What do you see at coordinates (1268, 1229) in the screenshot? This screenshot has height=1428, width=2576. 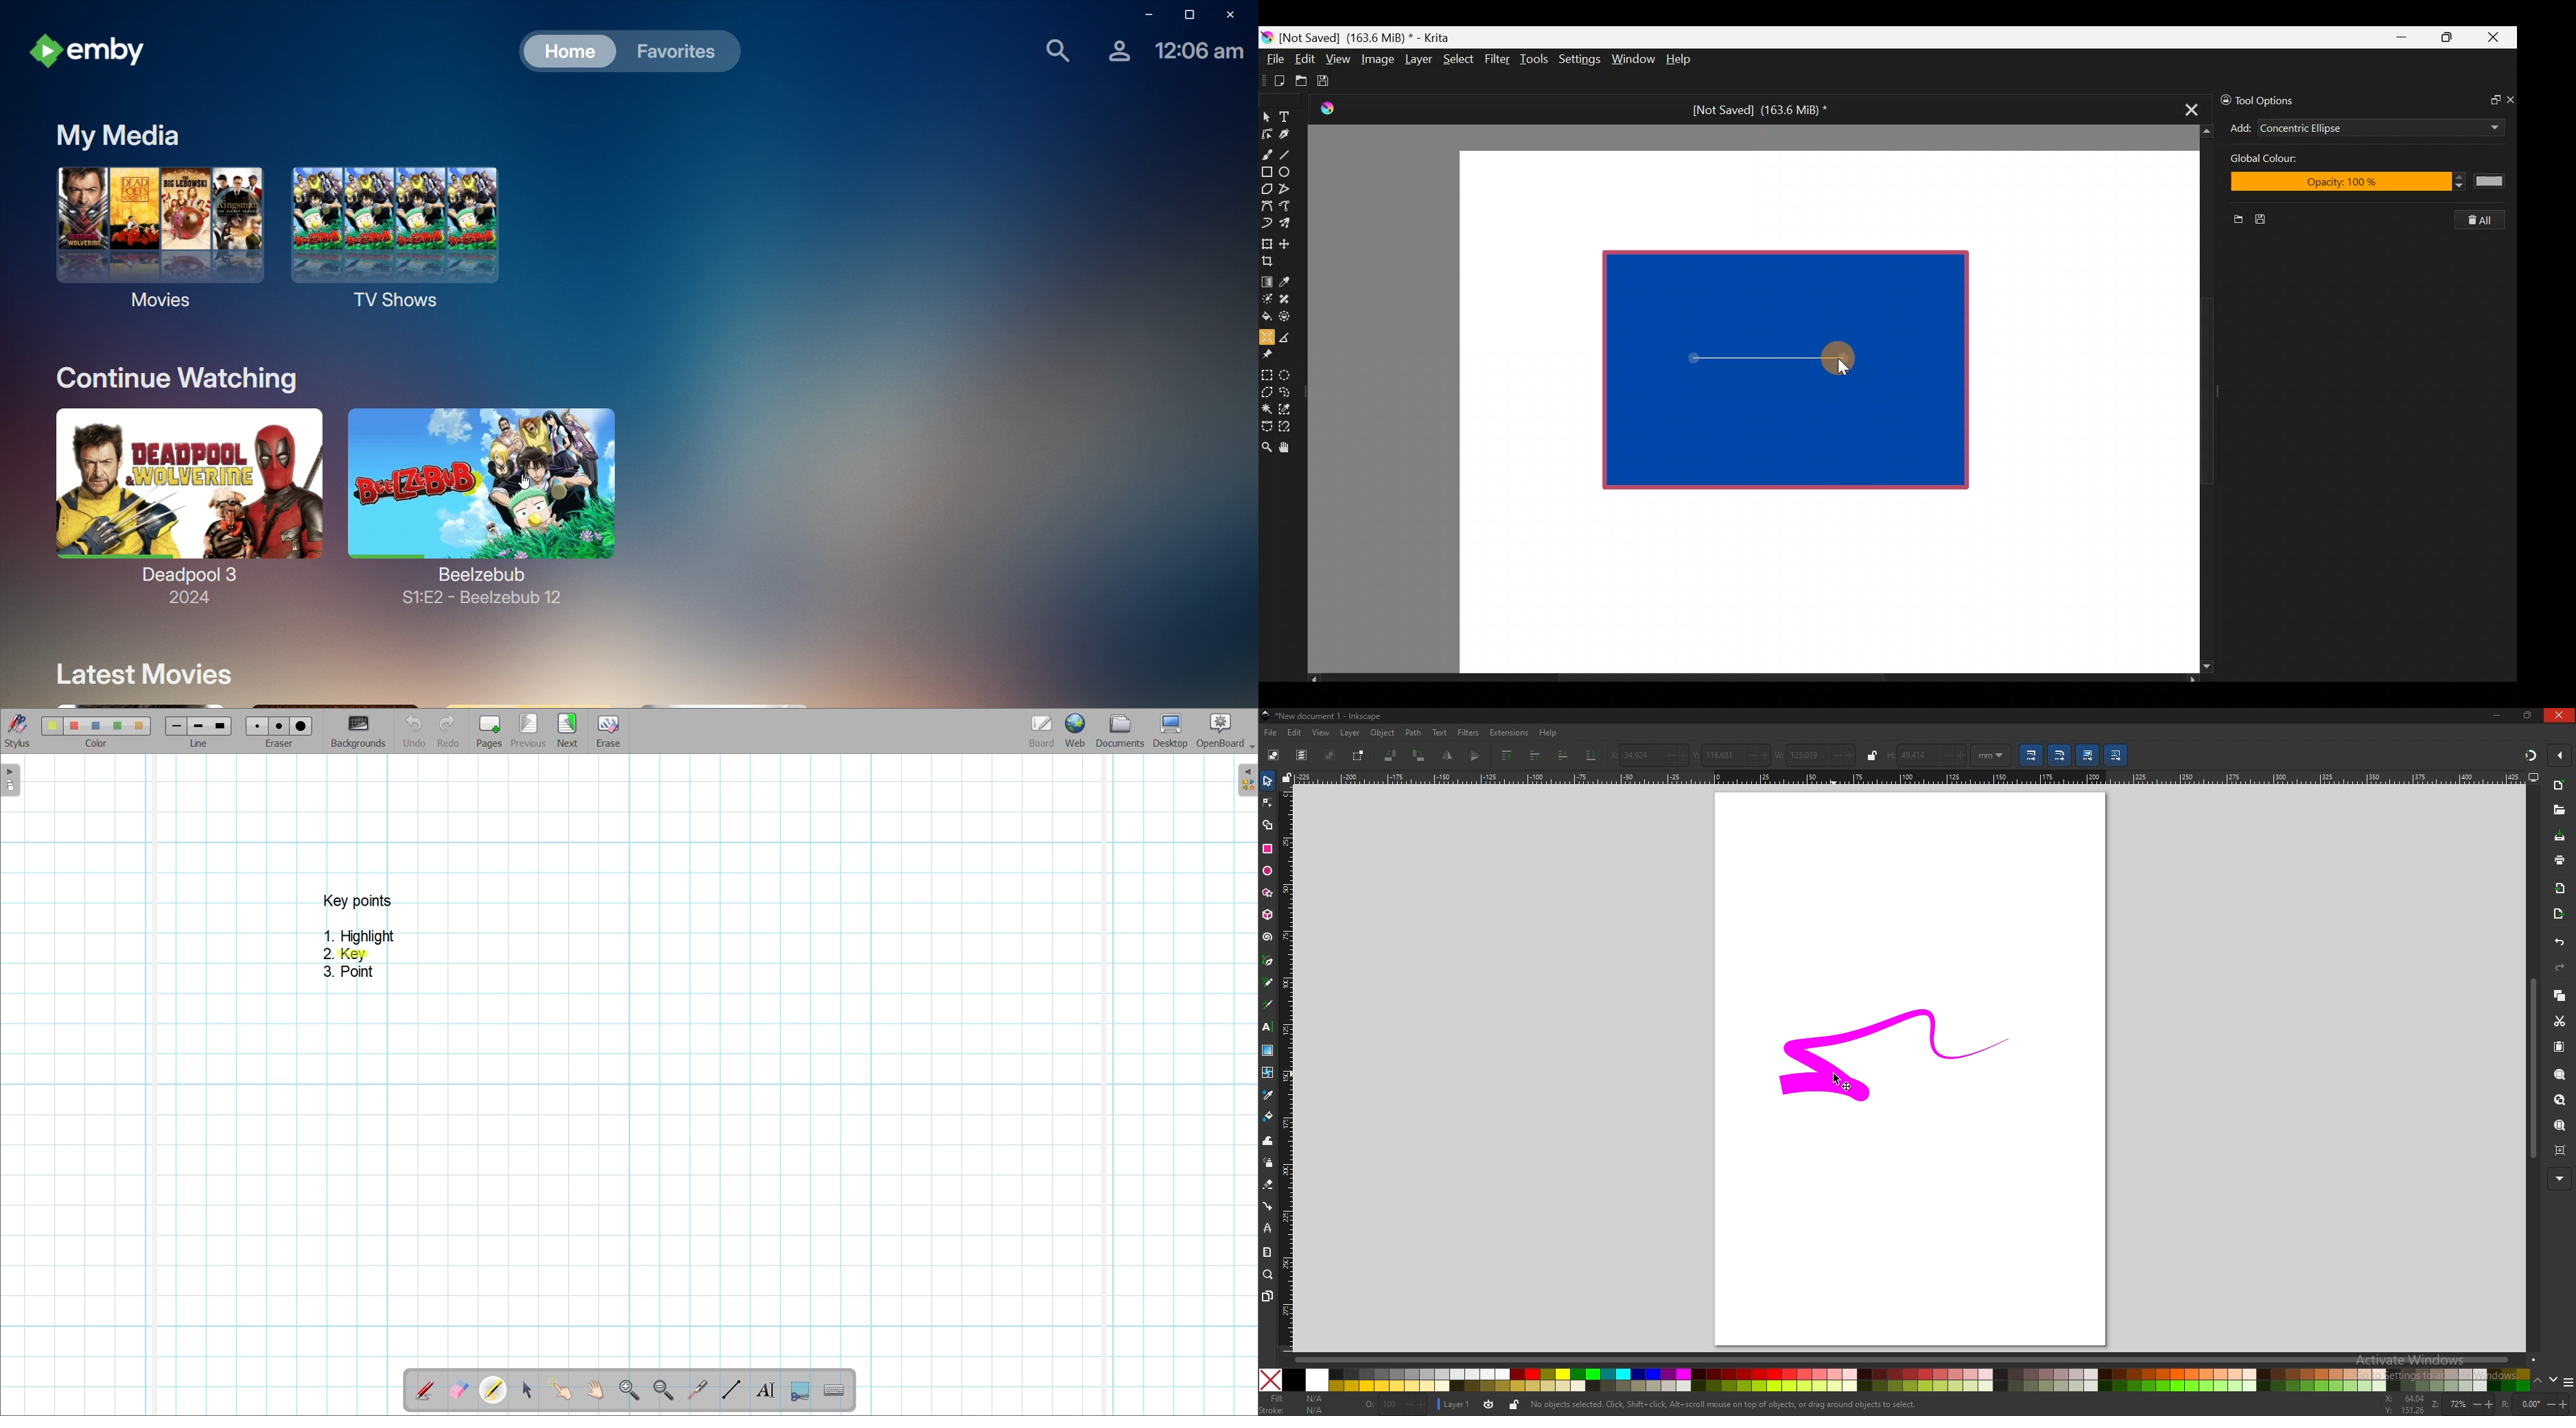 I see `lpe` at bounding box center [1268, 1229].